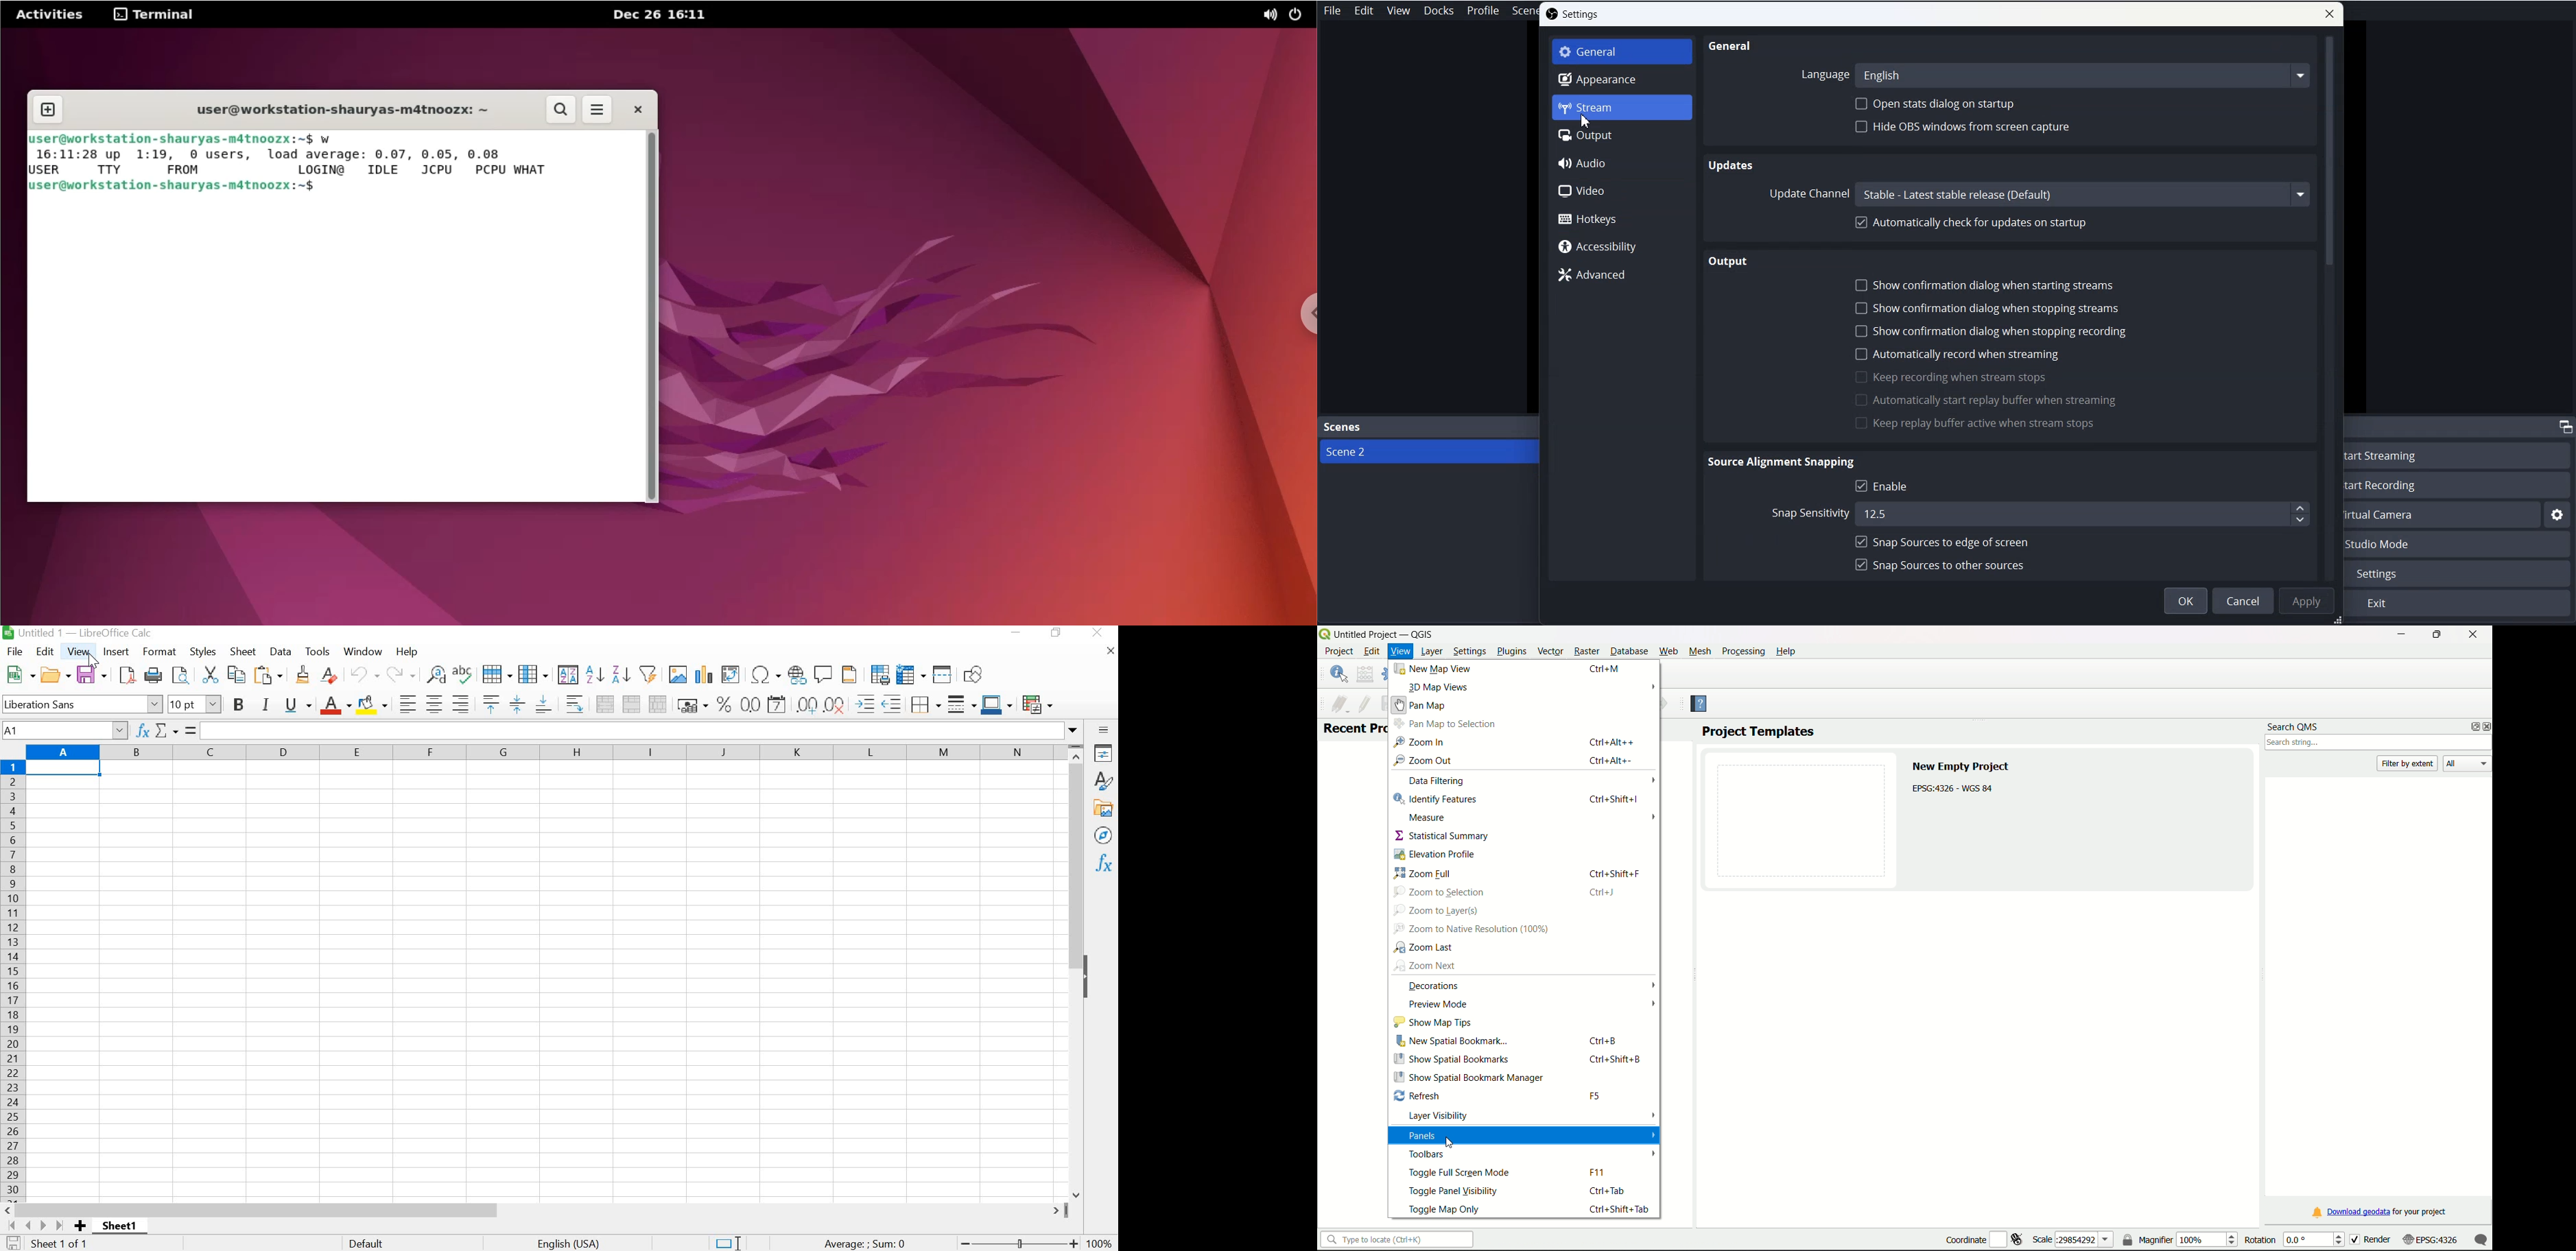  I want to click on FORMAT, so click(160, 651).